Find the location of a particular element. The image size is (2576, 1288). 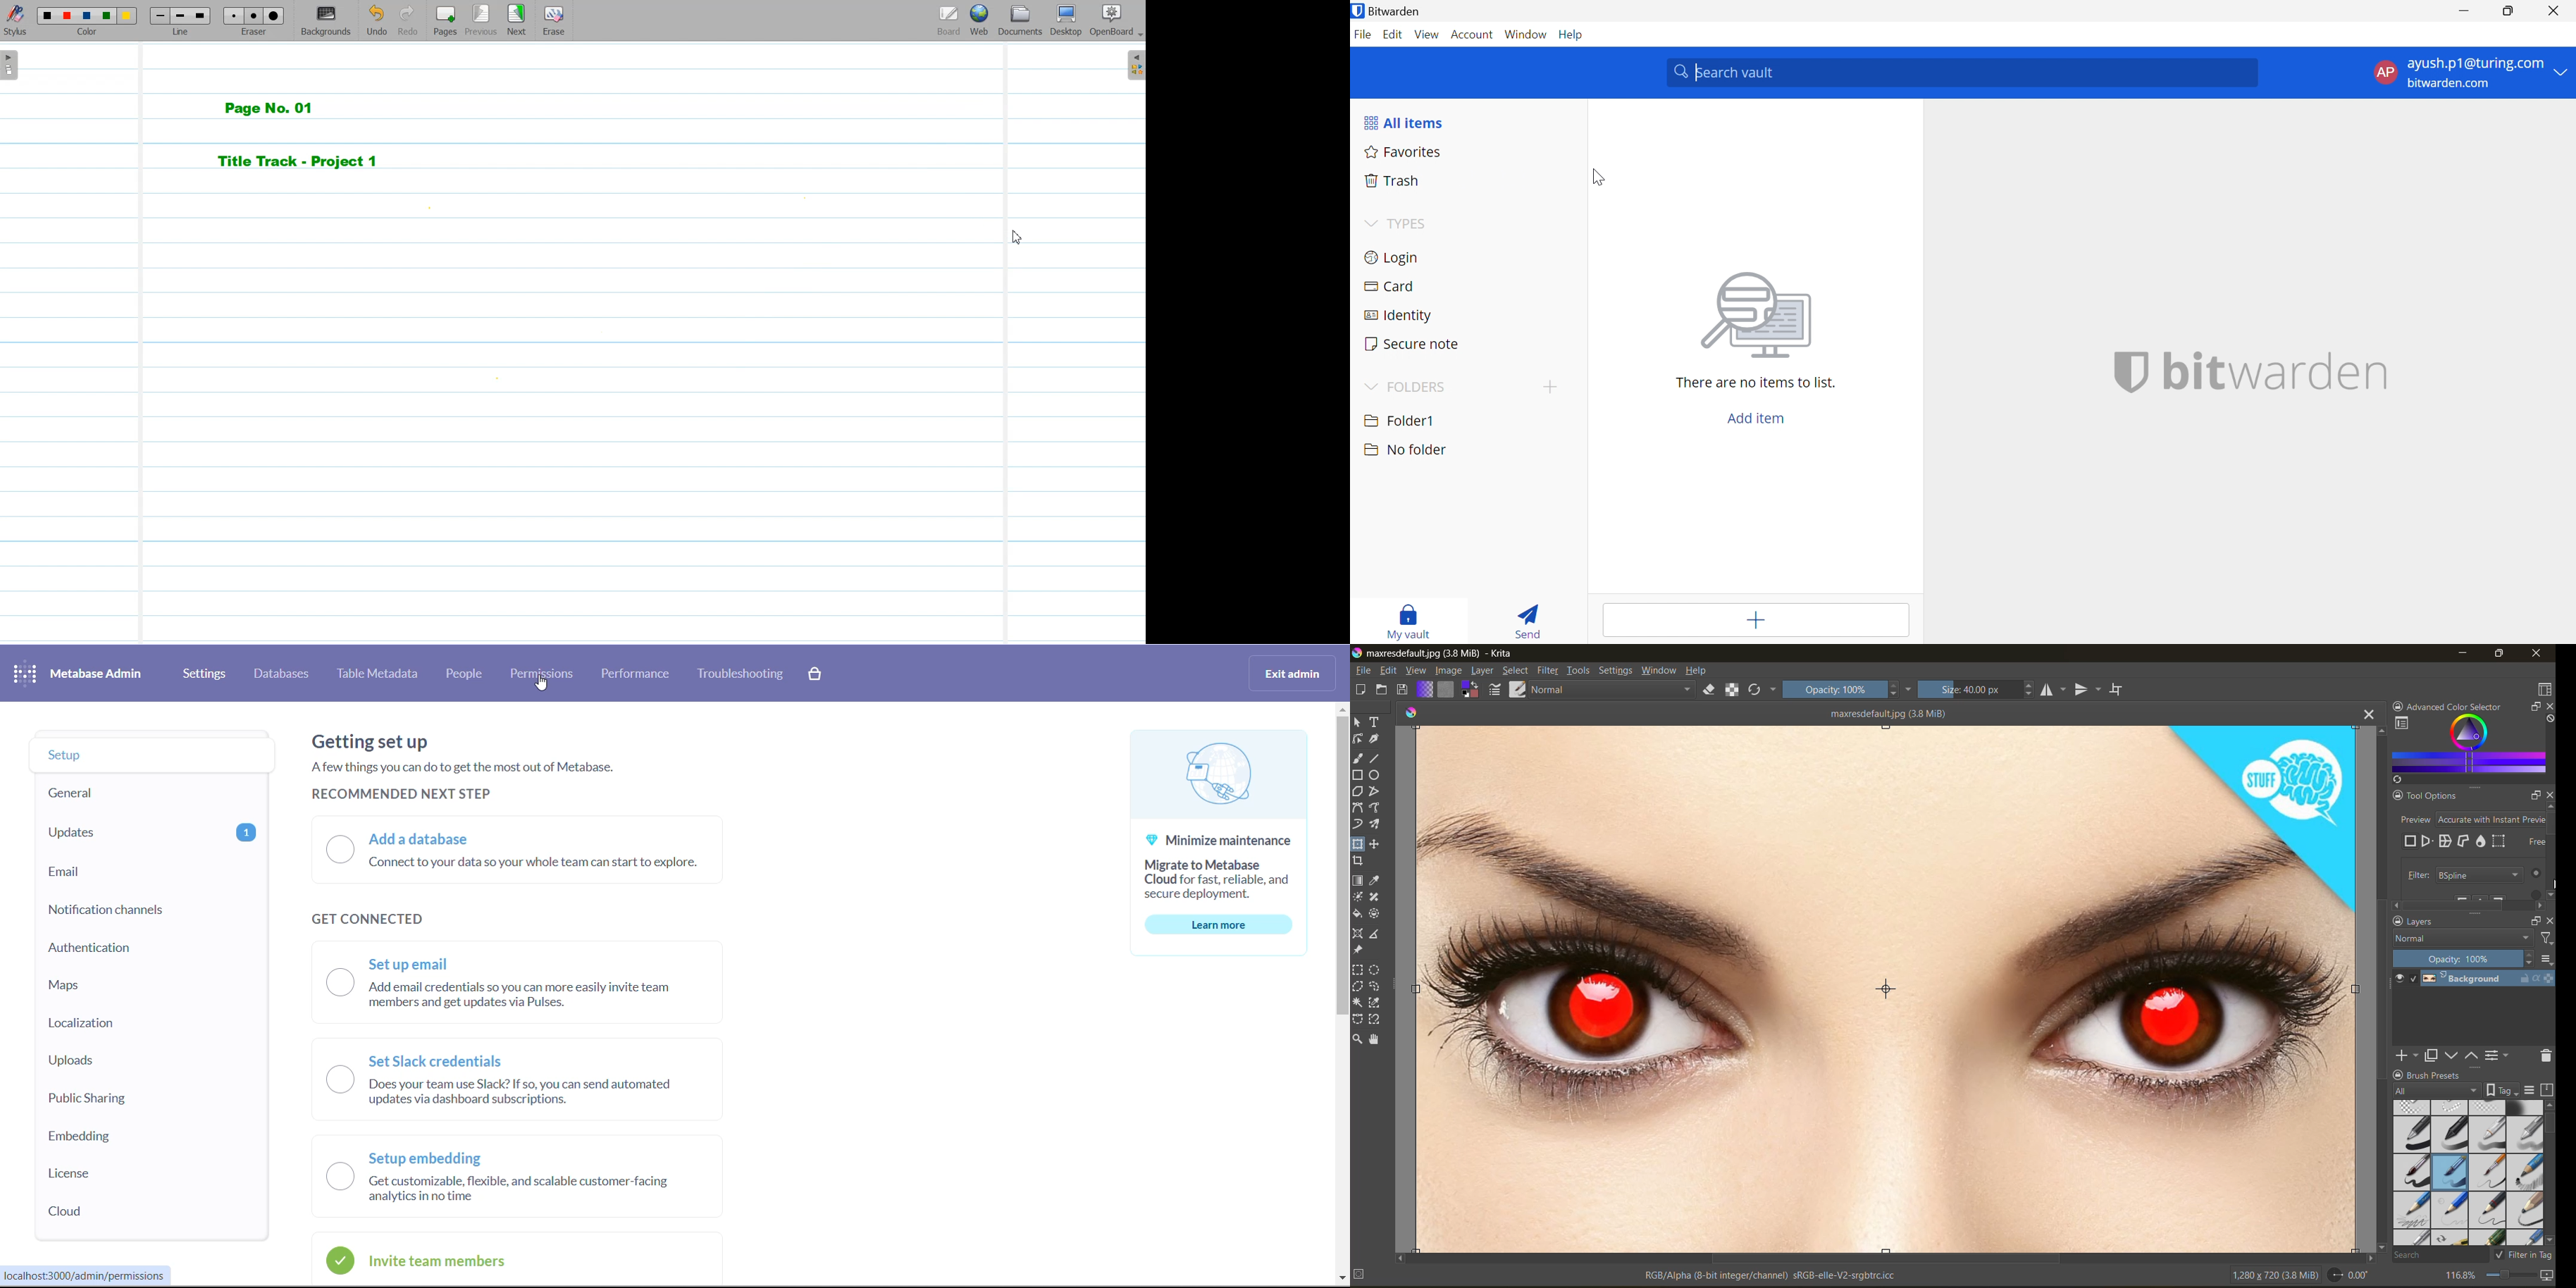

My Vault is located at coordinates (1411, 619).